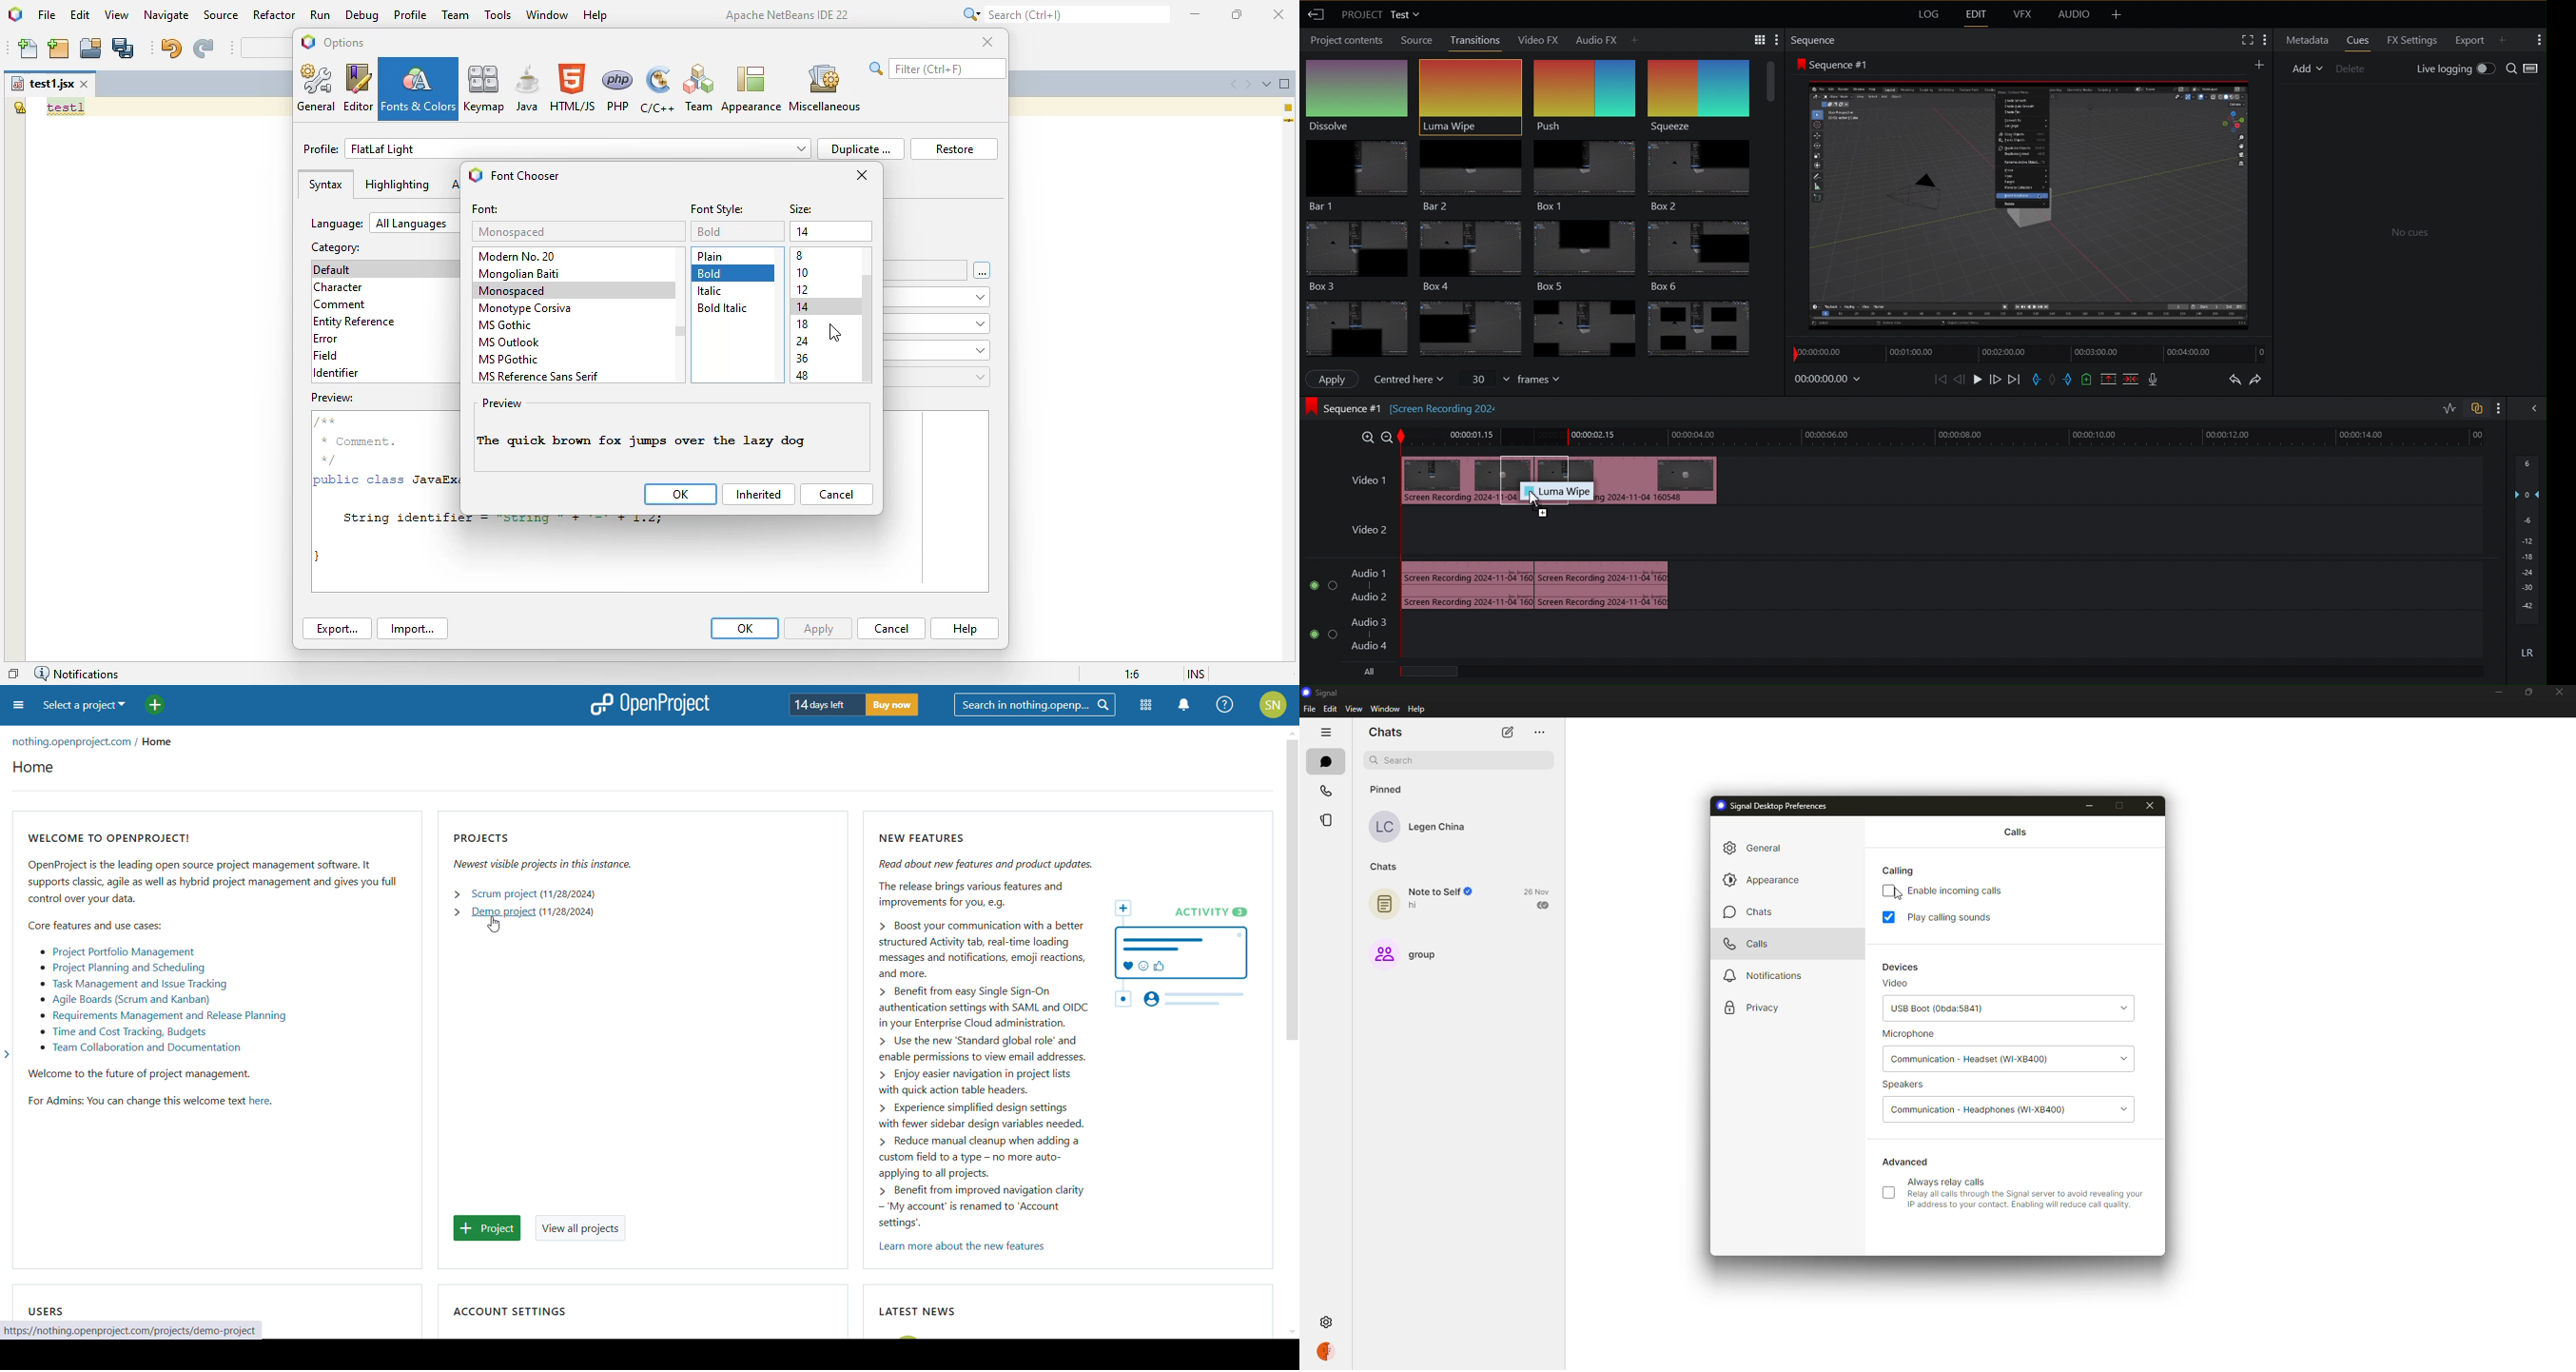 The width and height of the screenshot is (2576, 1372). I want to click on Centered here, so click(1409, 379).